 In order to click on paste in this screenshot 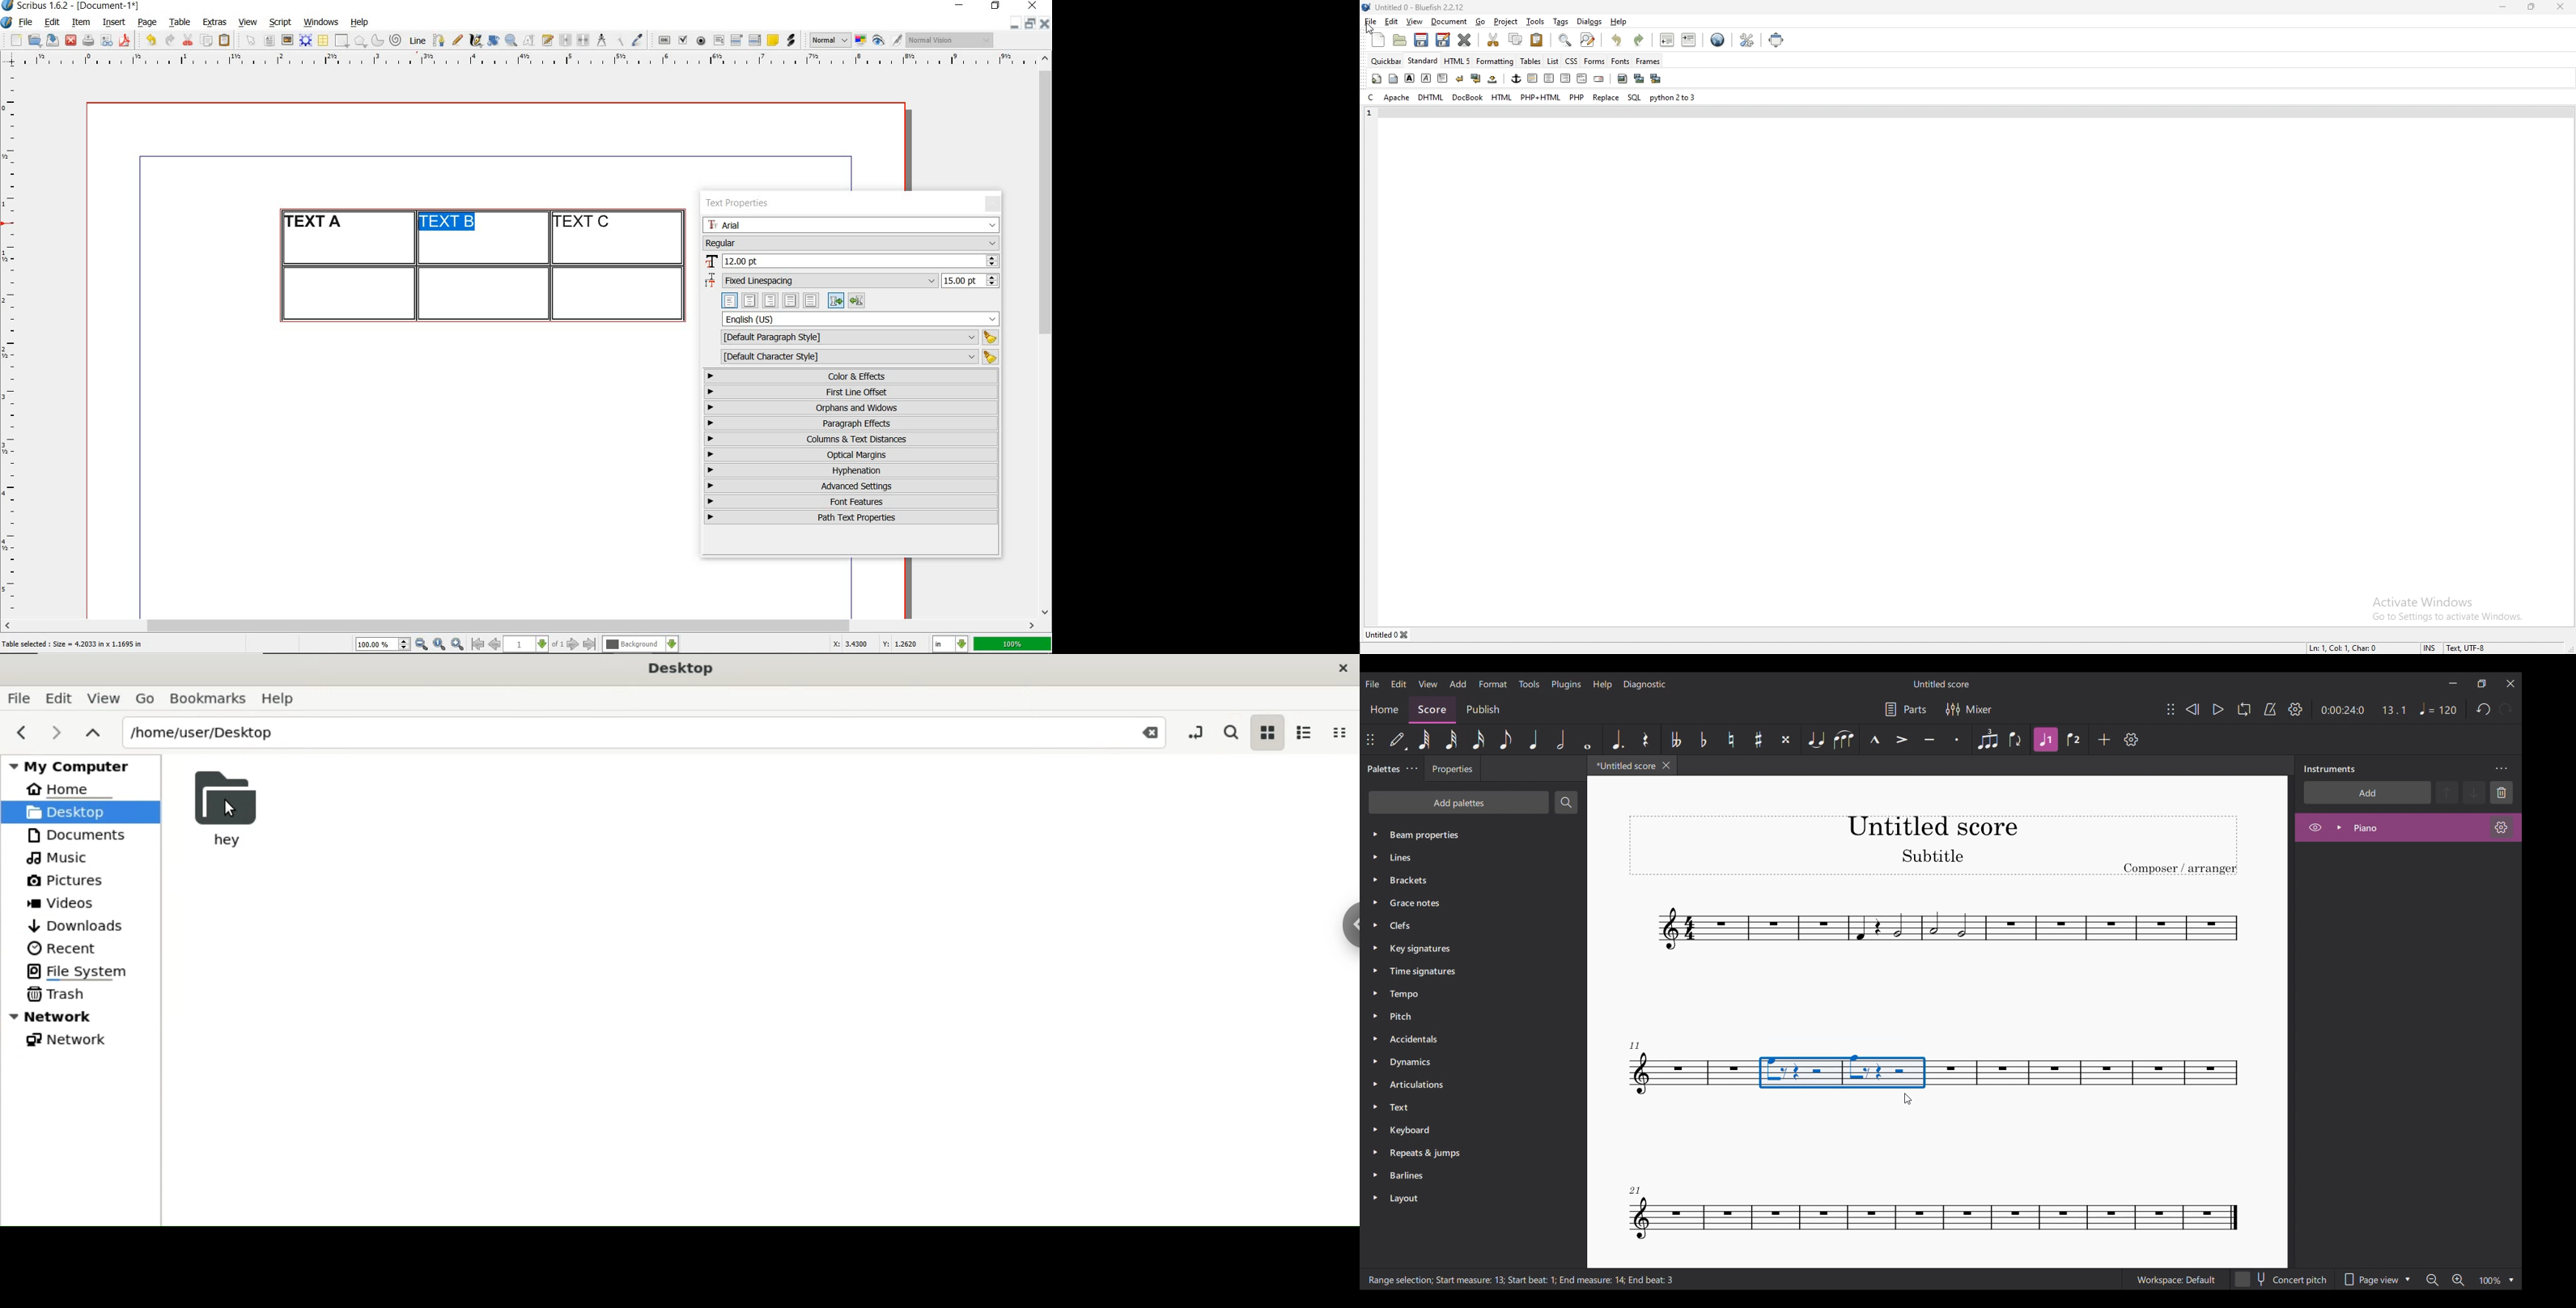, I will do `click(1538, 39)`.